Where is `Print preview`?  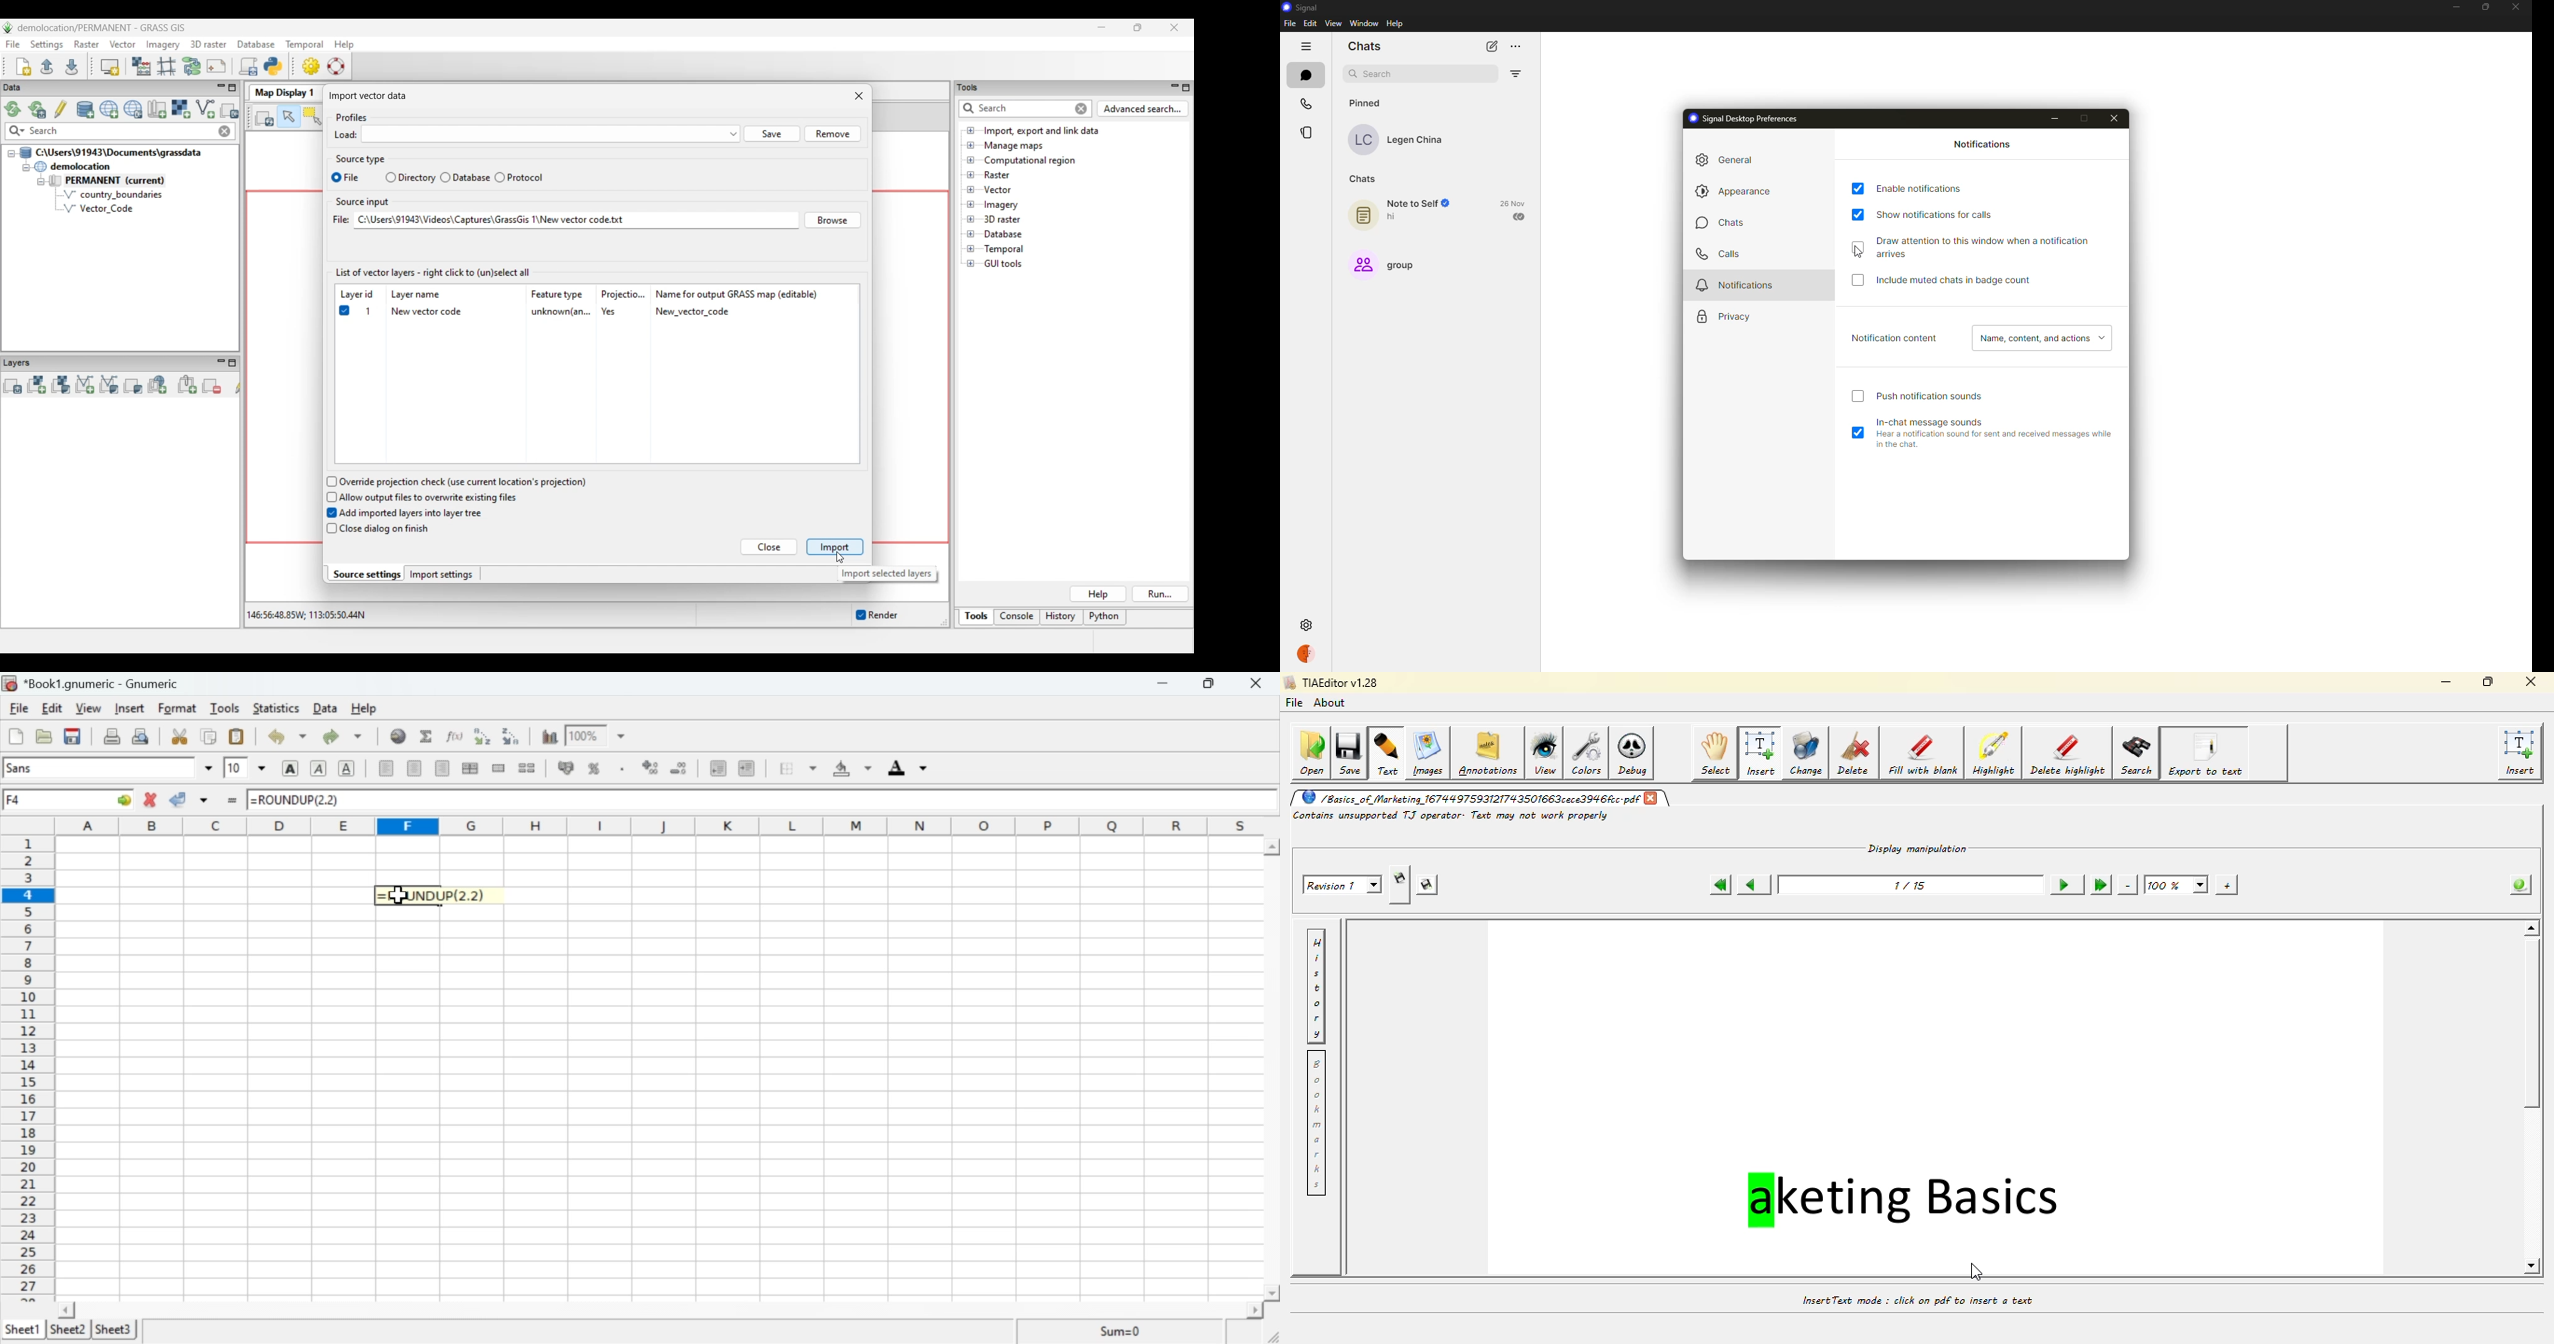 Print preview is located at coordinates (142, 737).